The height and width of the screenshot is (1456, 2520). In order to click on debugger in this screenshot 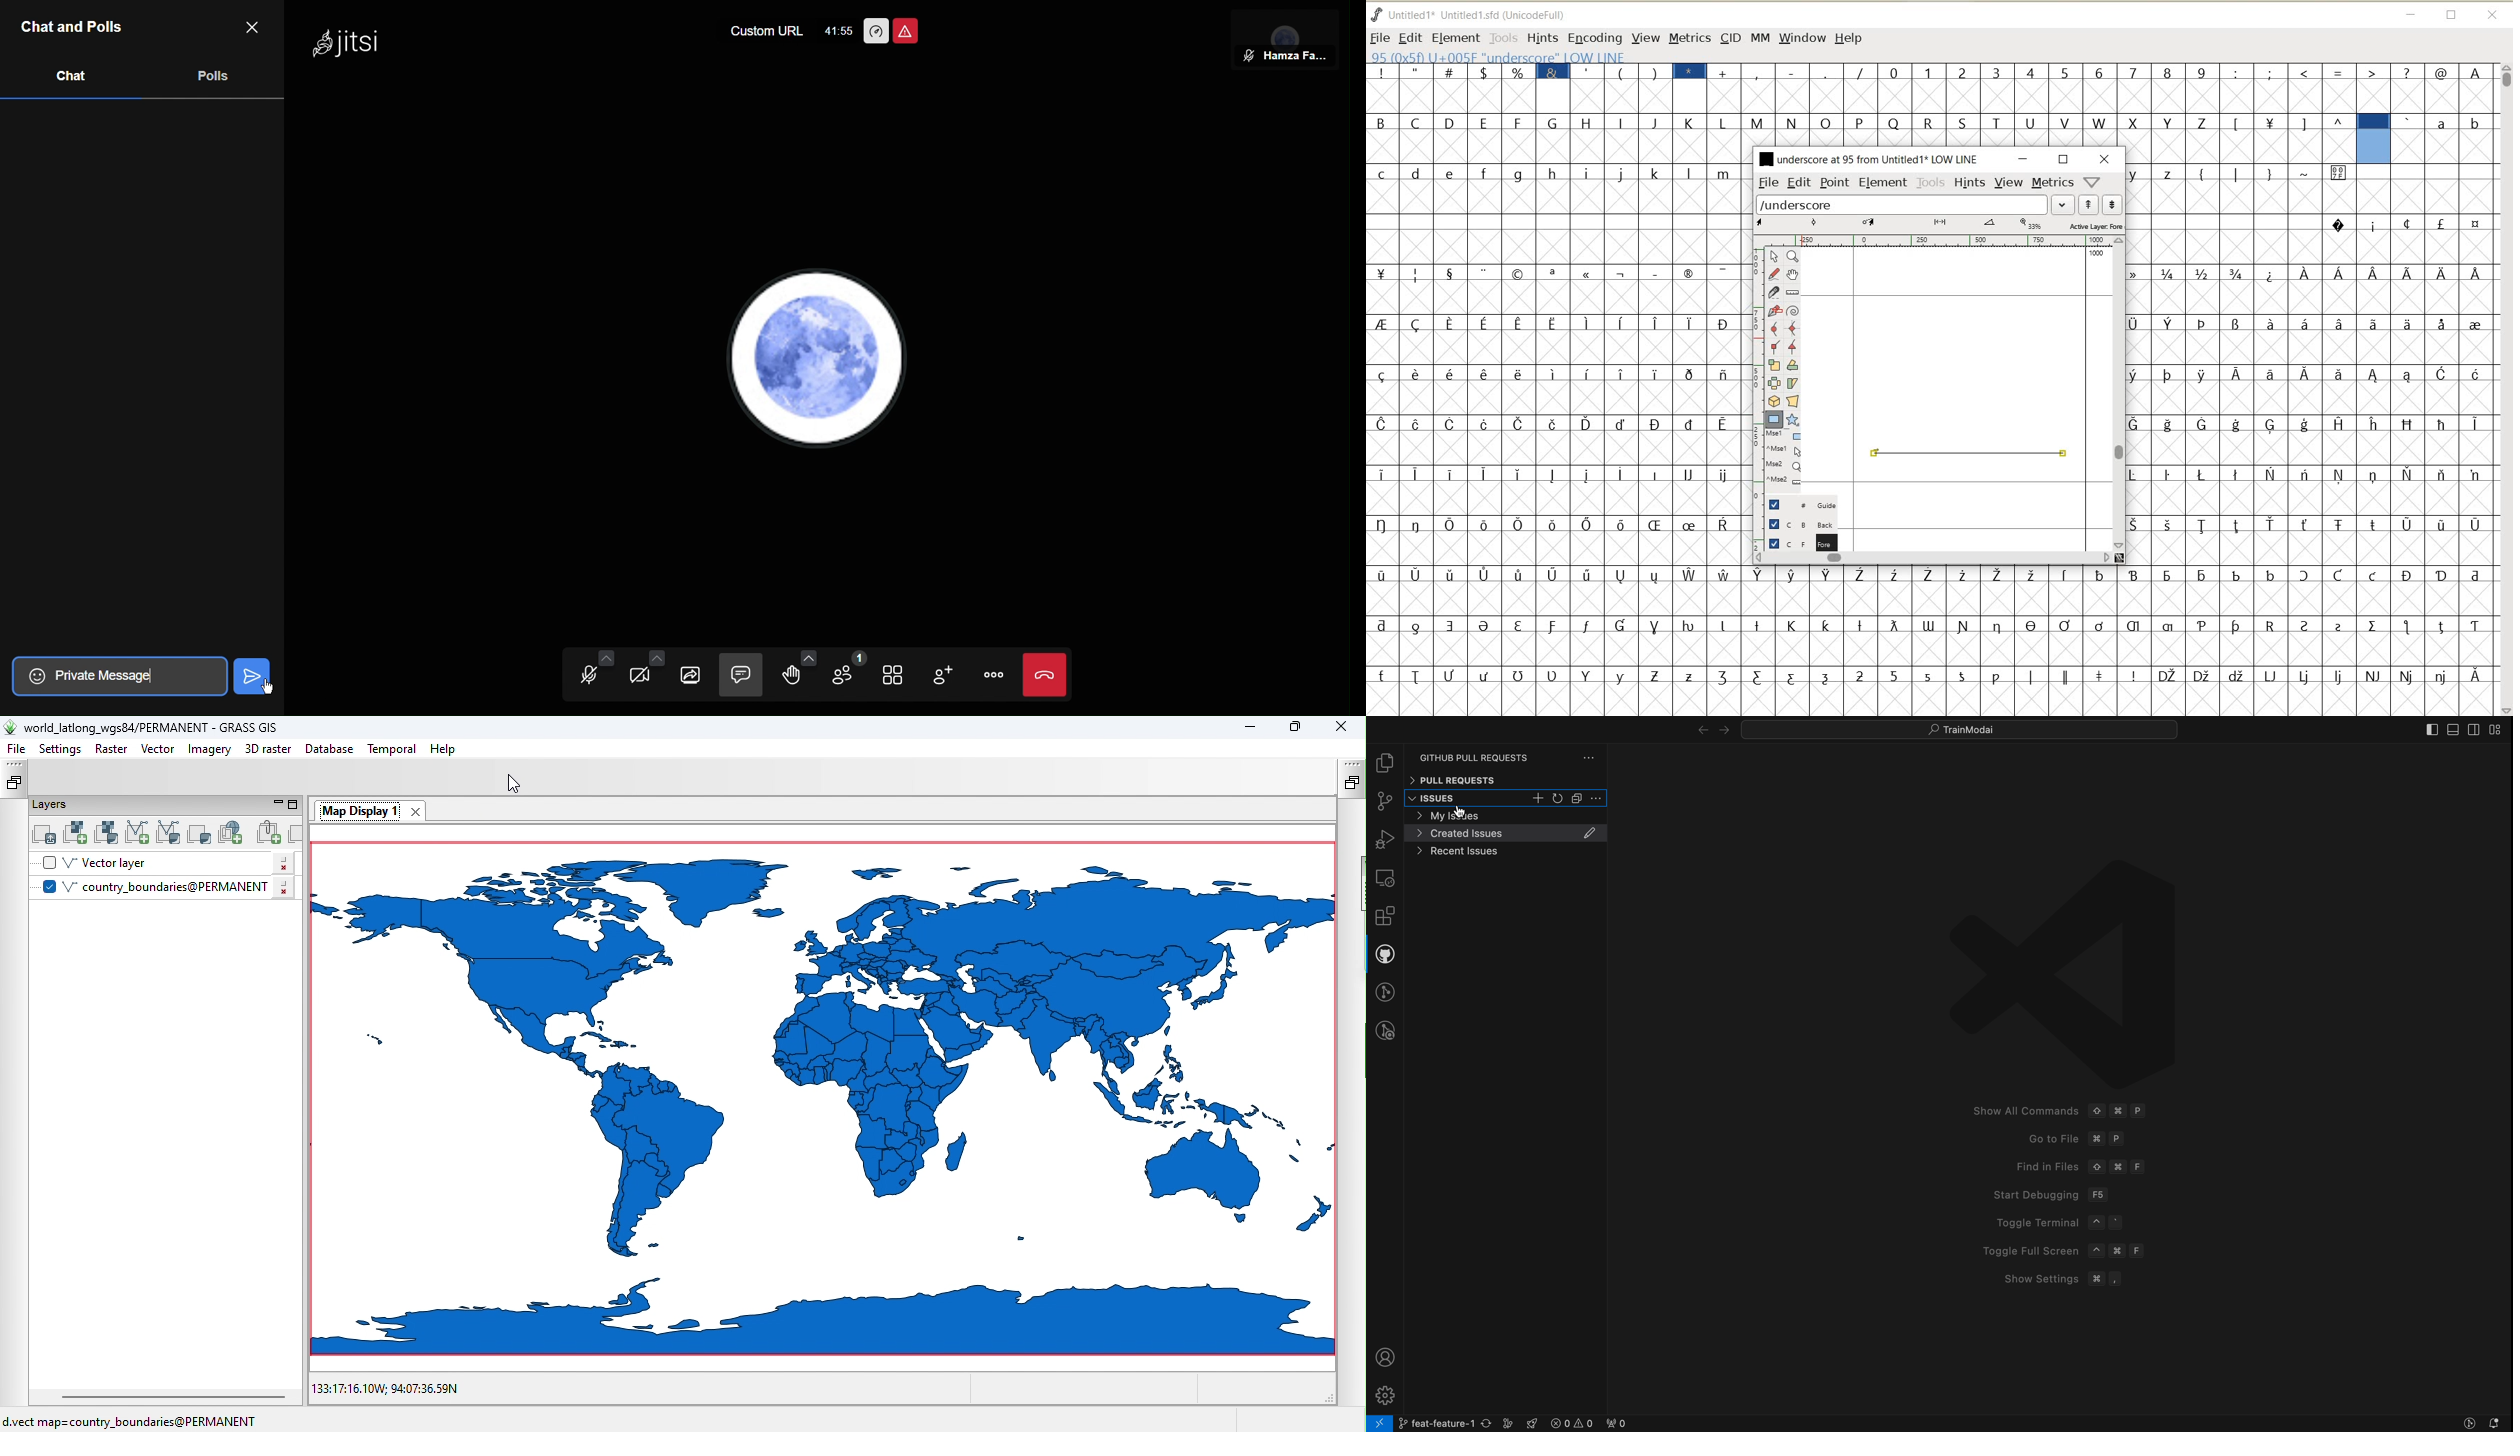, I will do `click(1384, 839)`.